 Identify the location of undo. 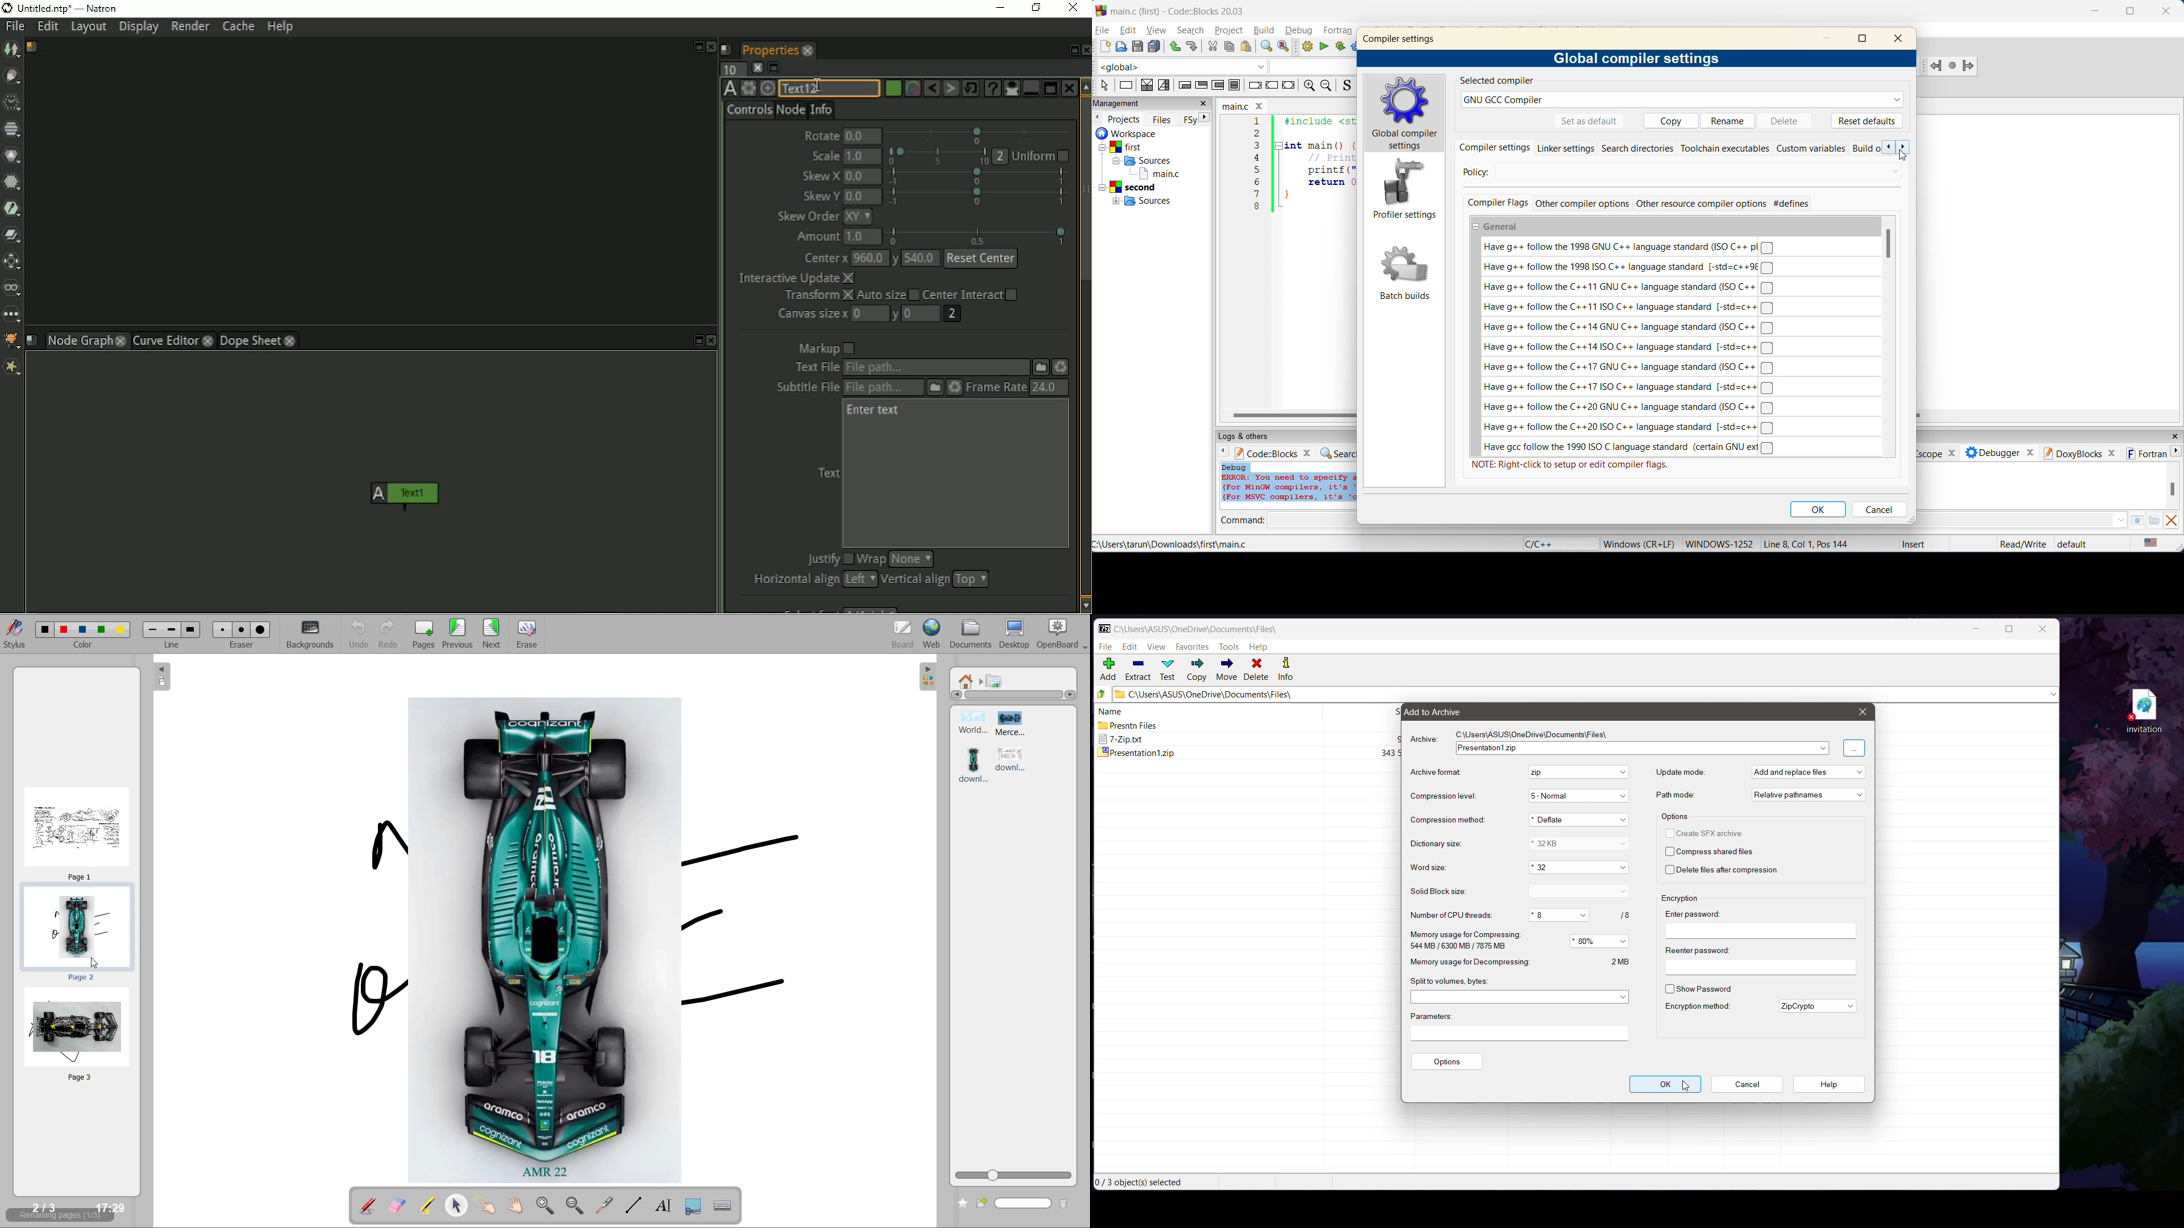
(355, 634).